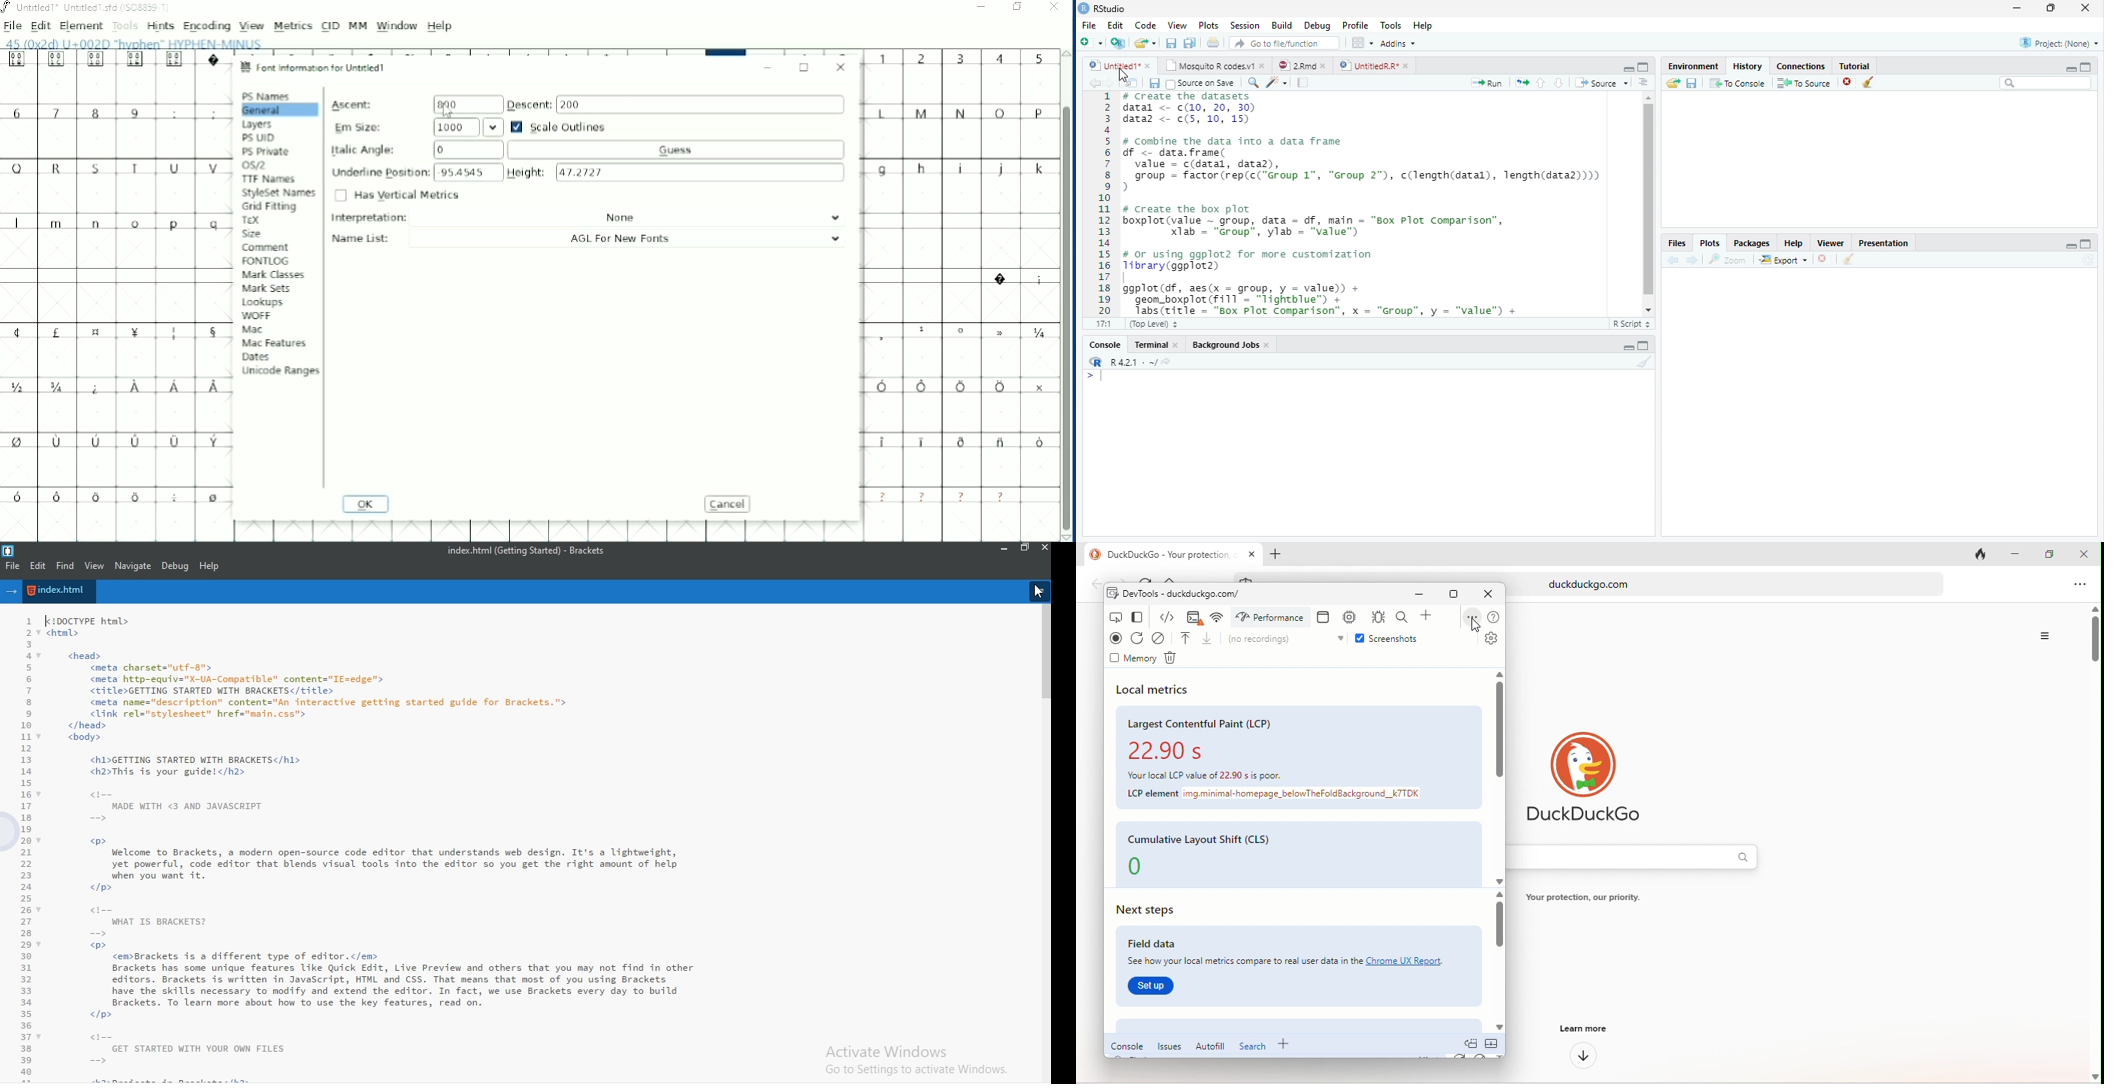  What do you see at coordinates (1673, 260) in the screenshot?
I see `Previous plot` at bounding box center [1673, 260].